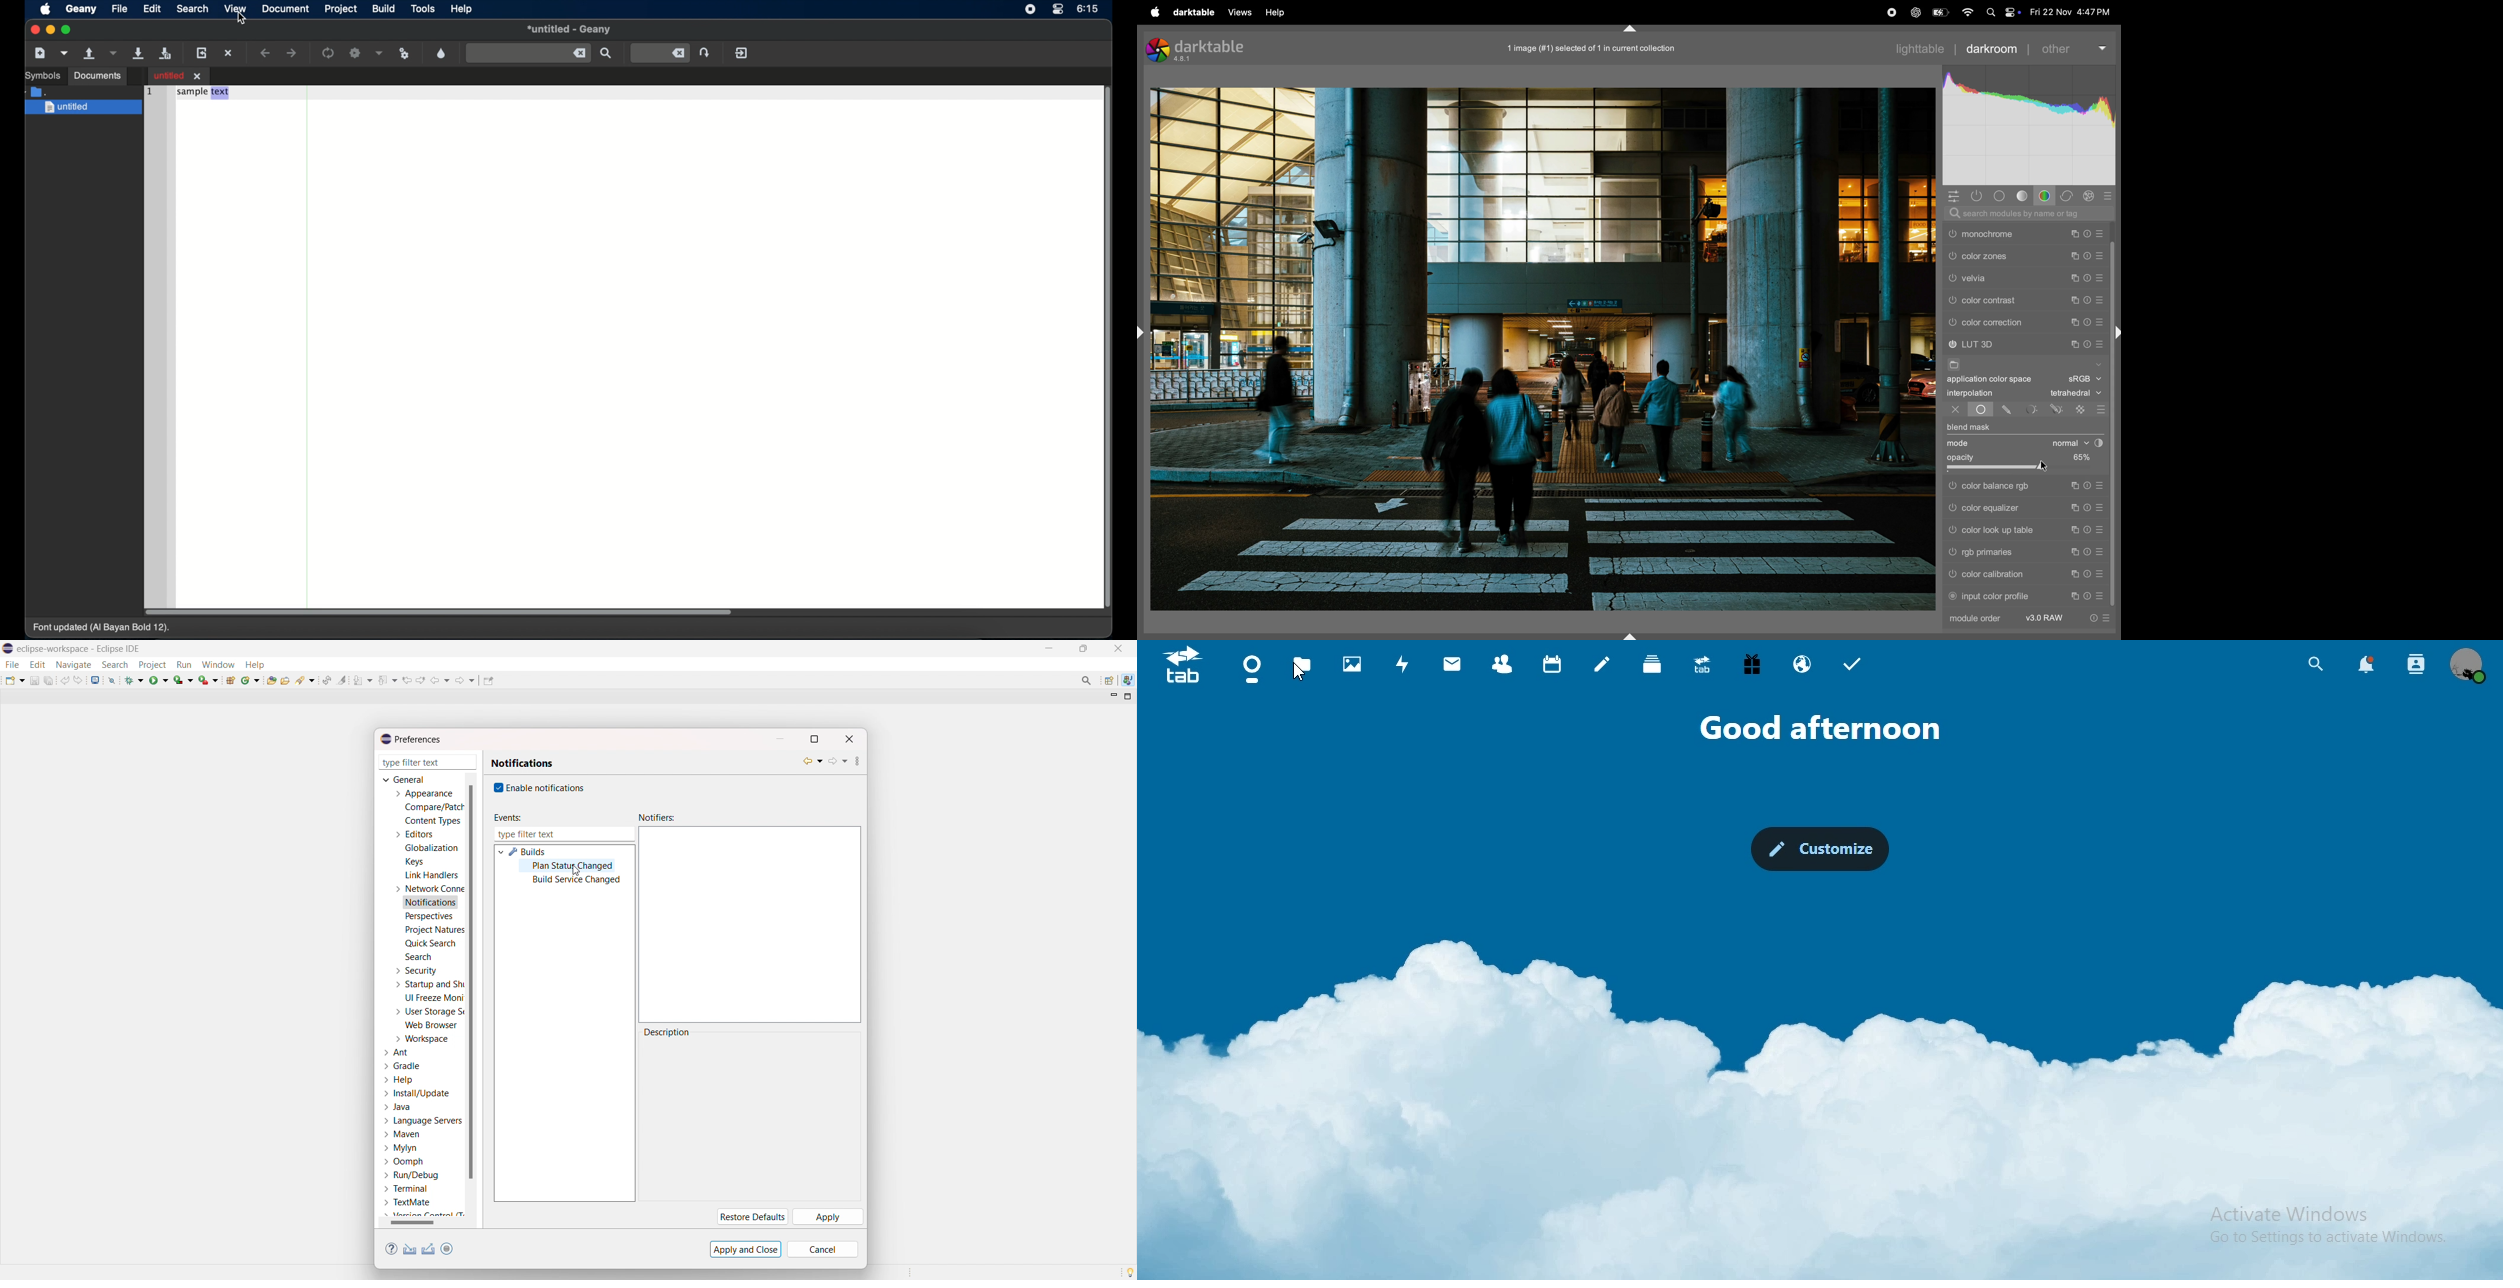 Image resolution: width=2520 pixels, height=1288 pixels. What do you see at coordinates (2088, 530) in the screenshot?
I see `reset` at bounding box center [2088, 530].